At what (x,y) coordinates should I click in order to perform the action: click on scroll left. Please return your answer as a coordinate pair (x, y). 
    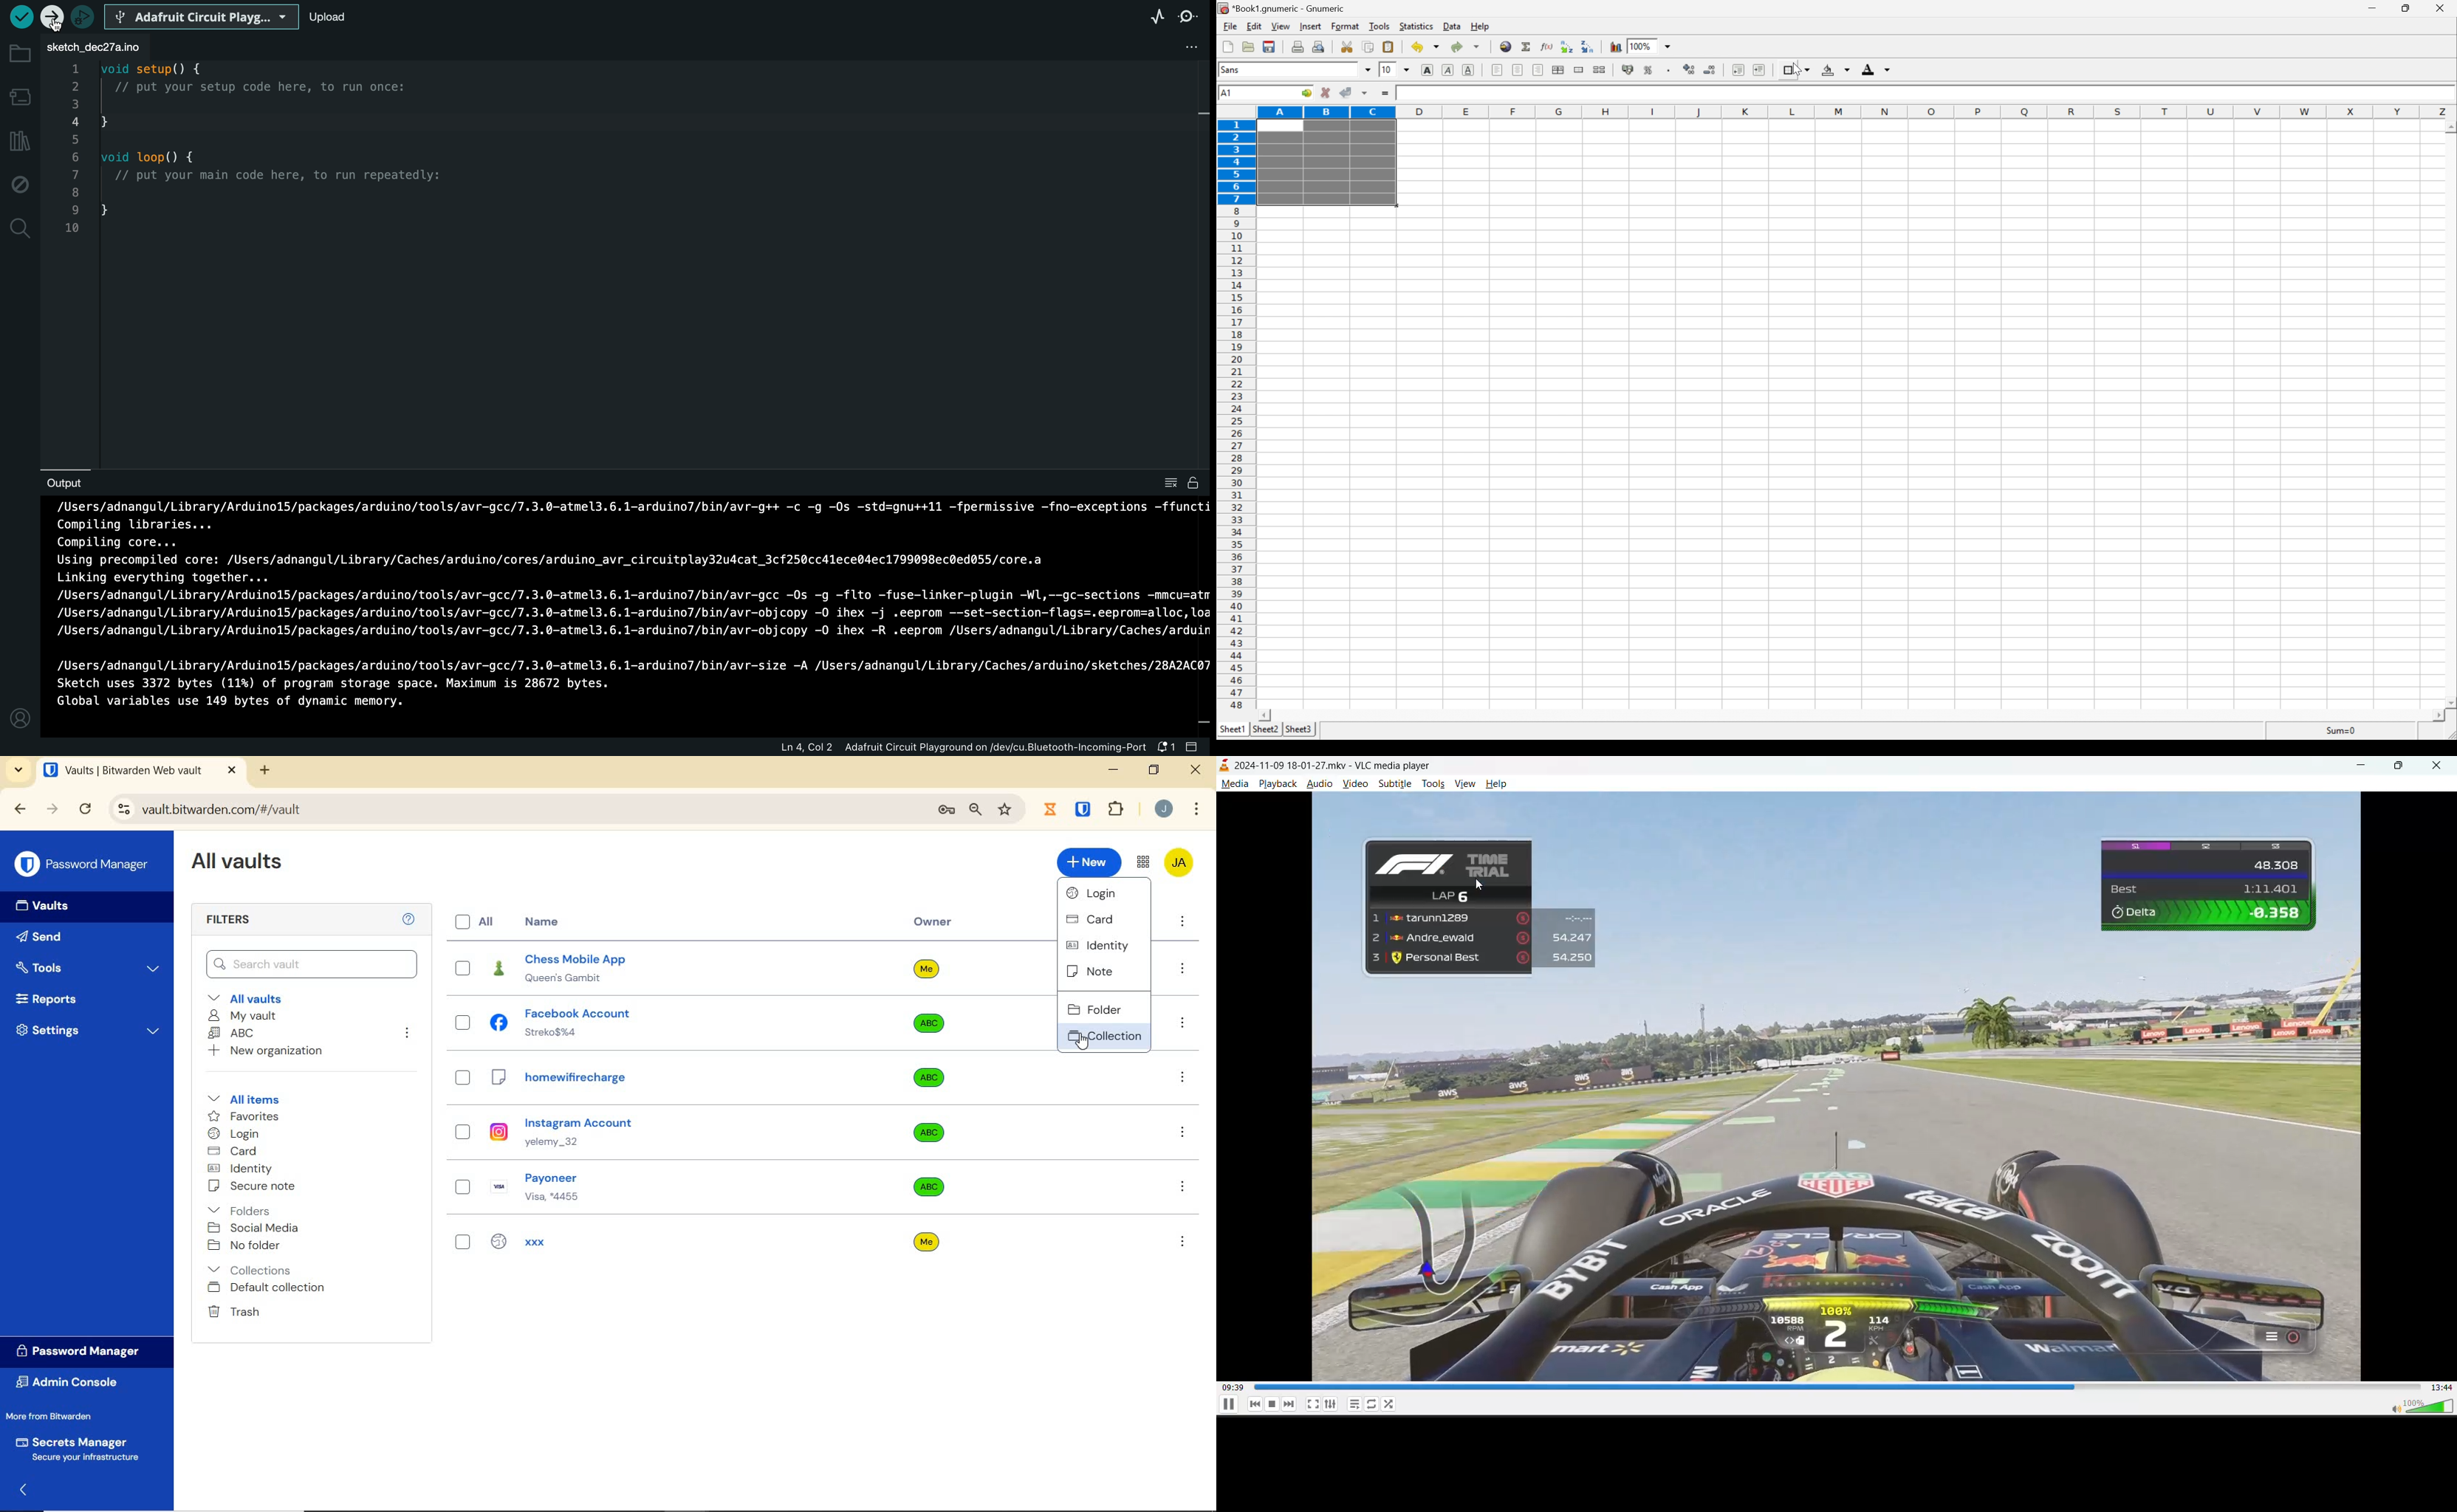
    Looking at the image, I should click on (1267, 716).